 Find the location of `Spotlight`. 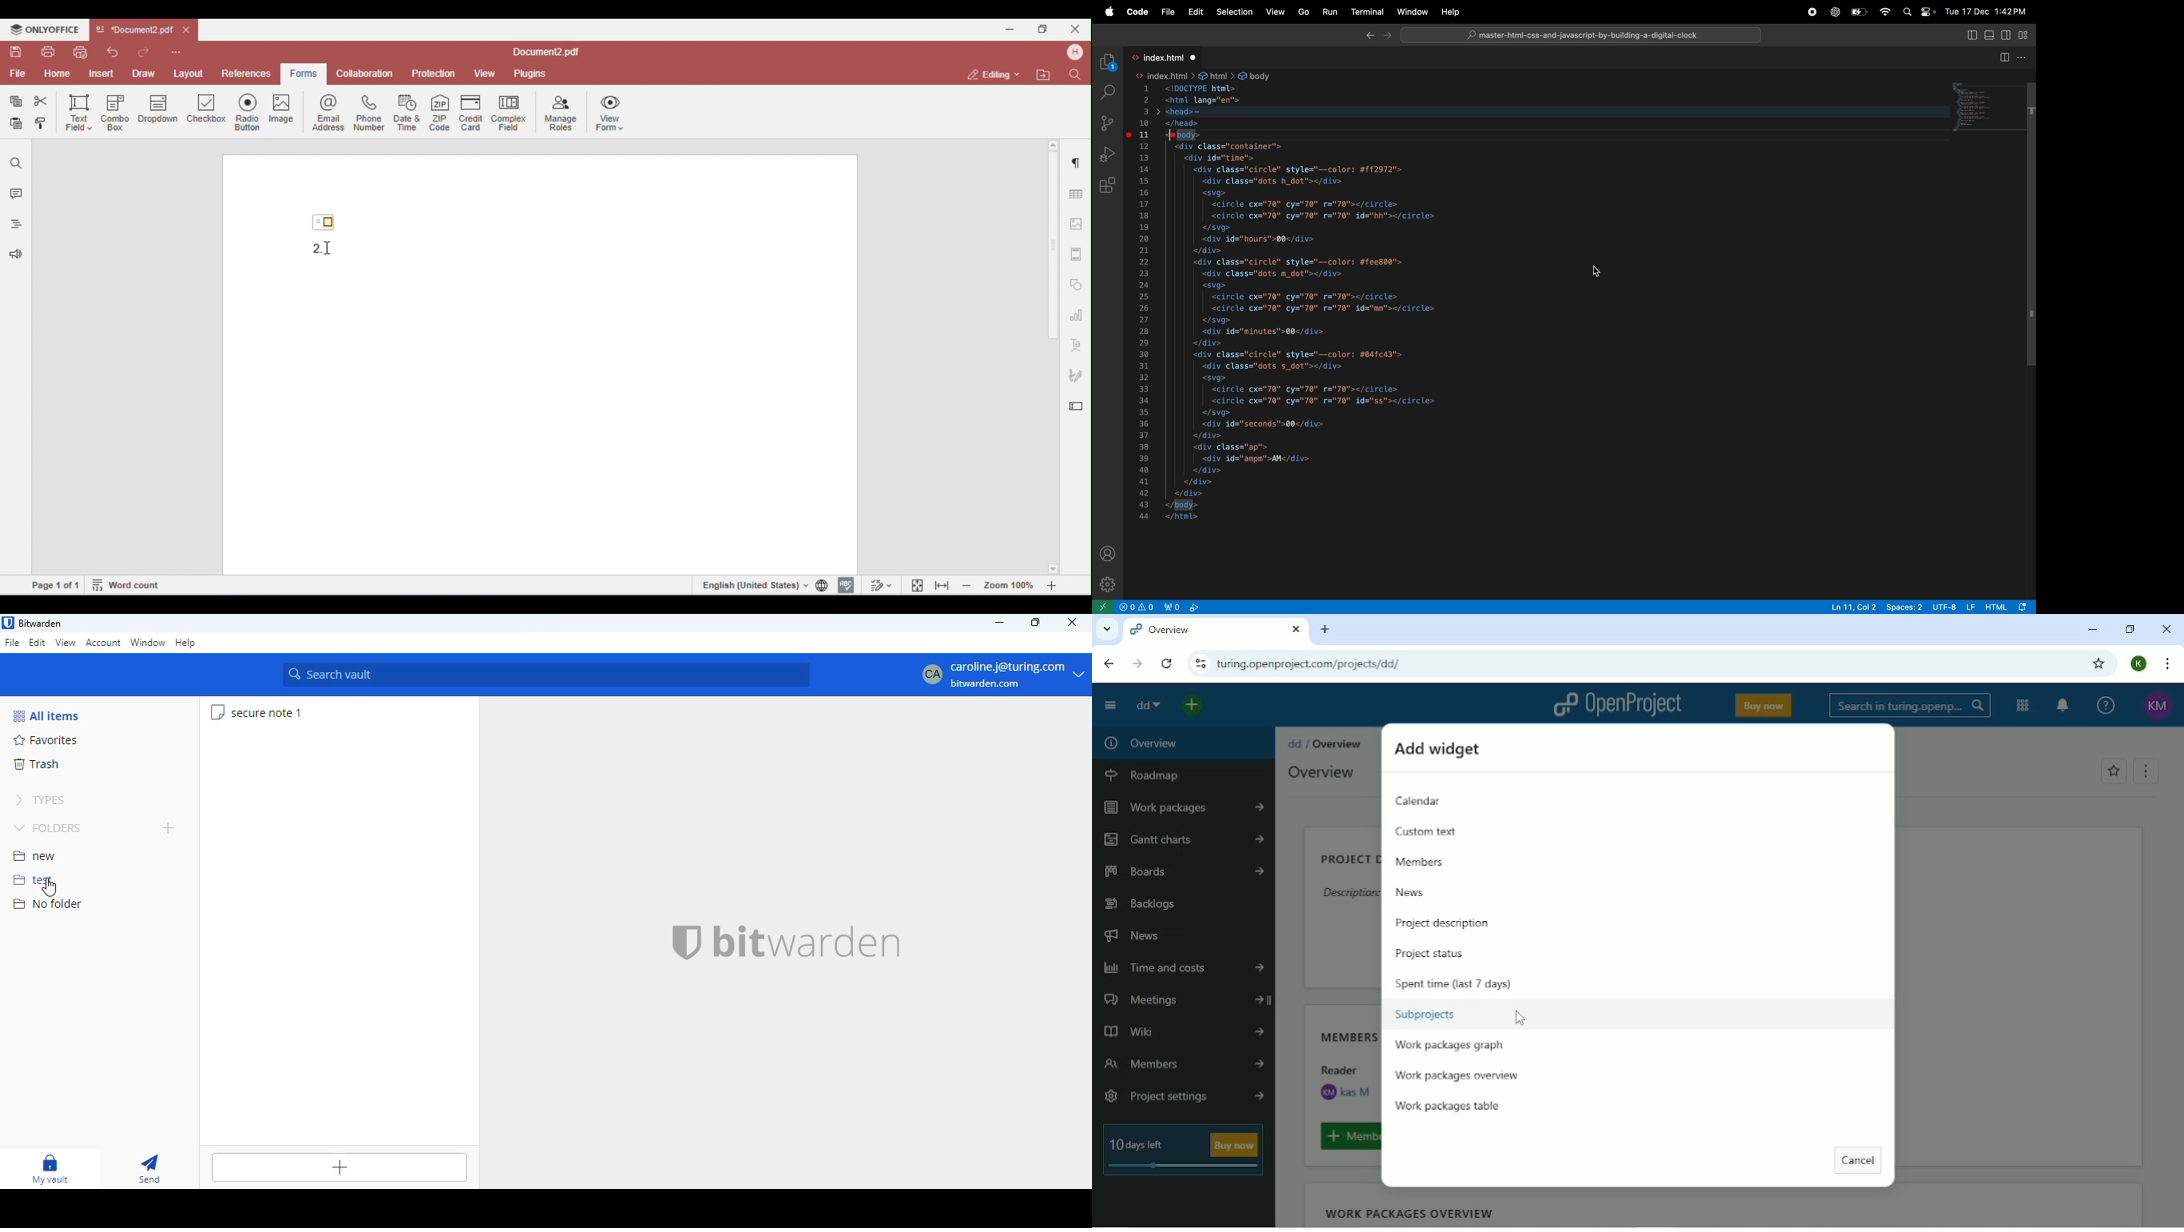

Spotlight is located at coordinates (1907, 12).